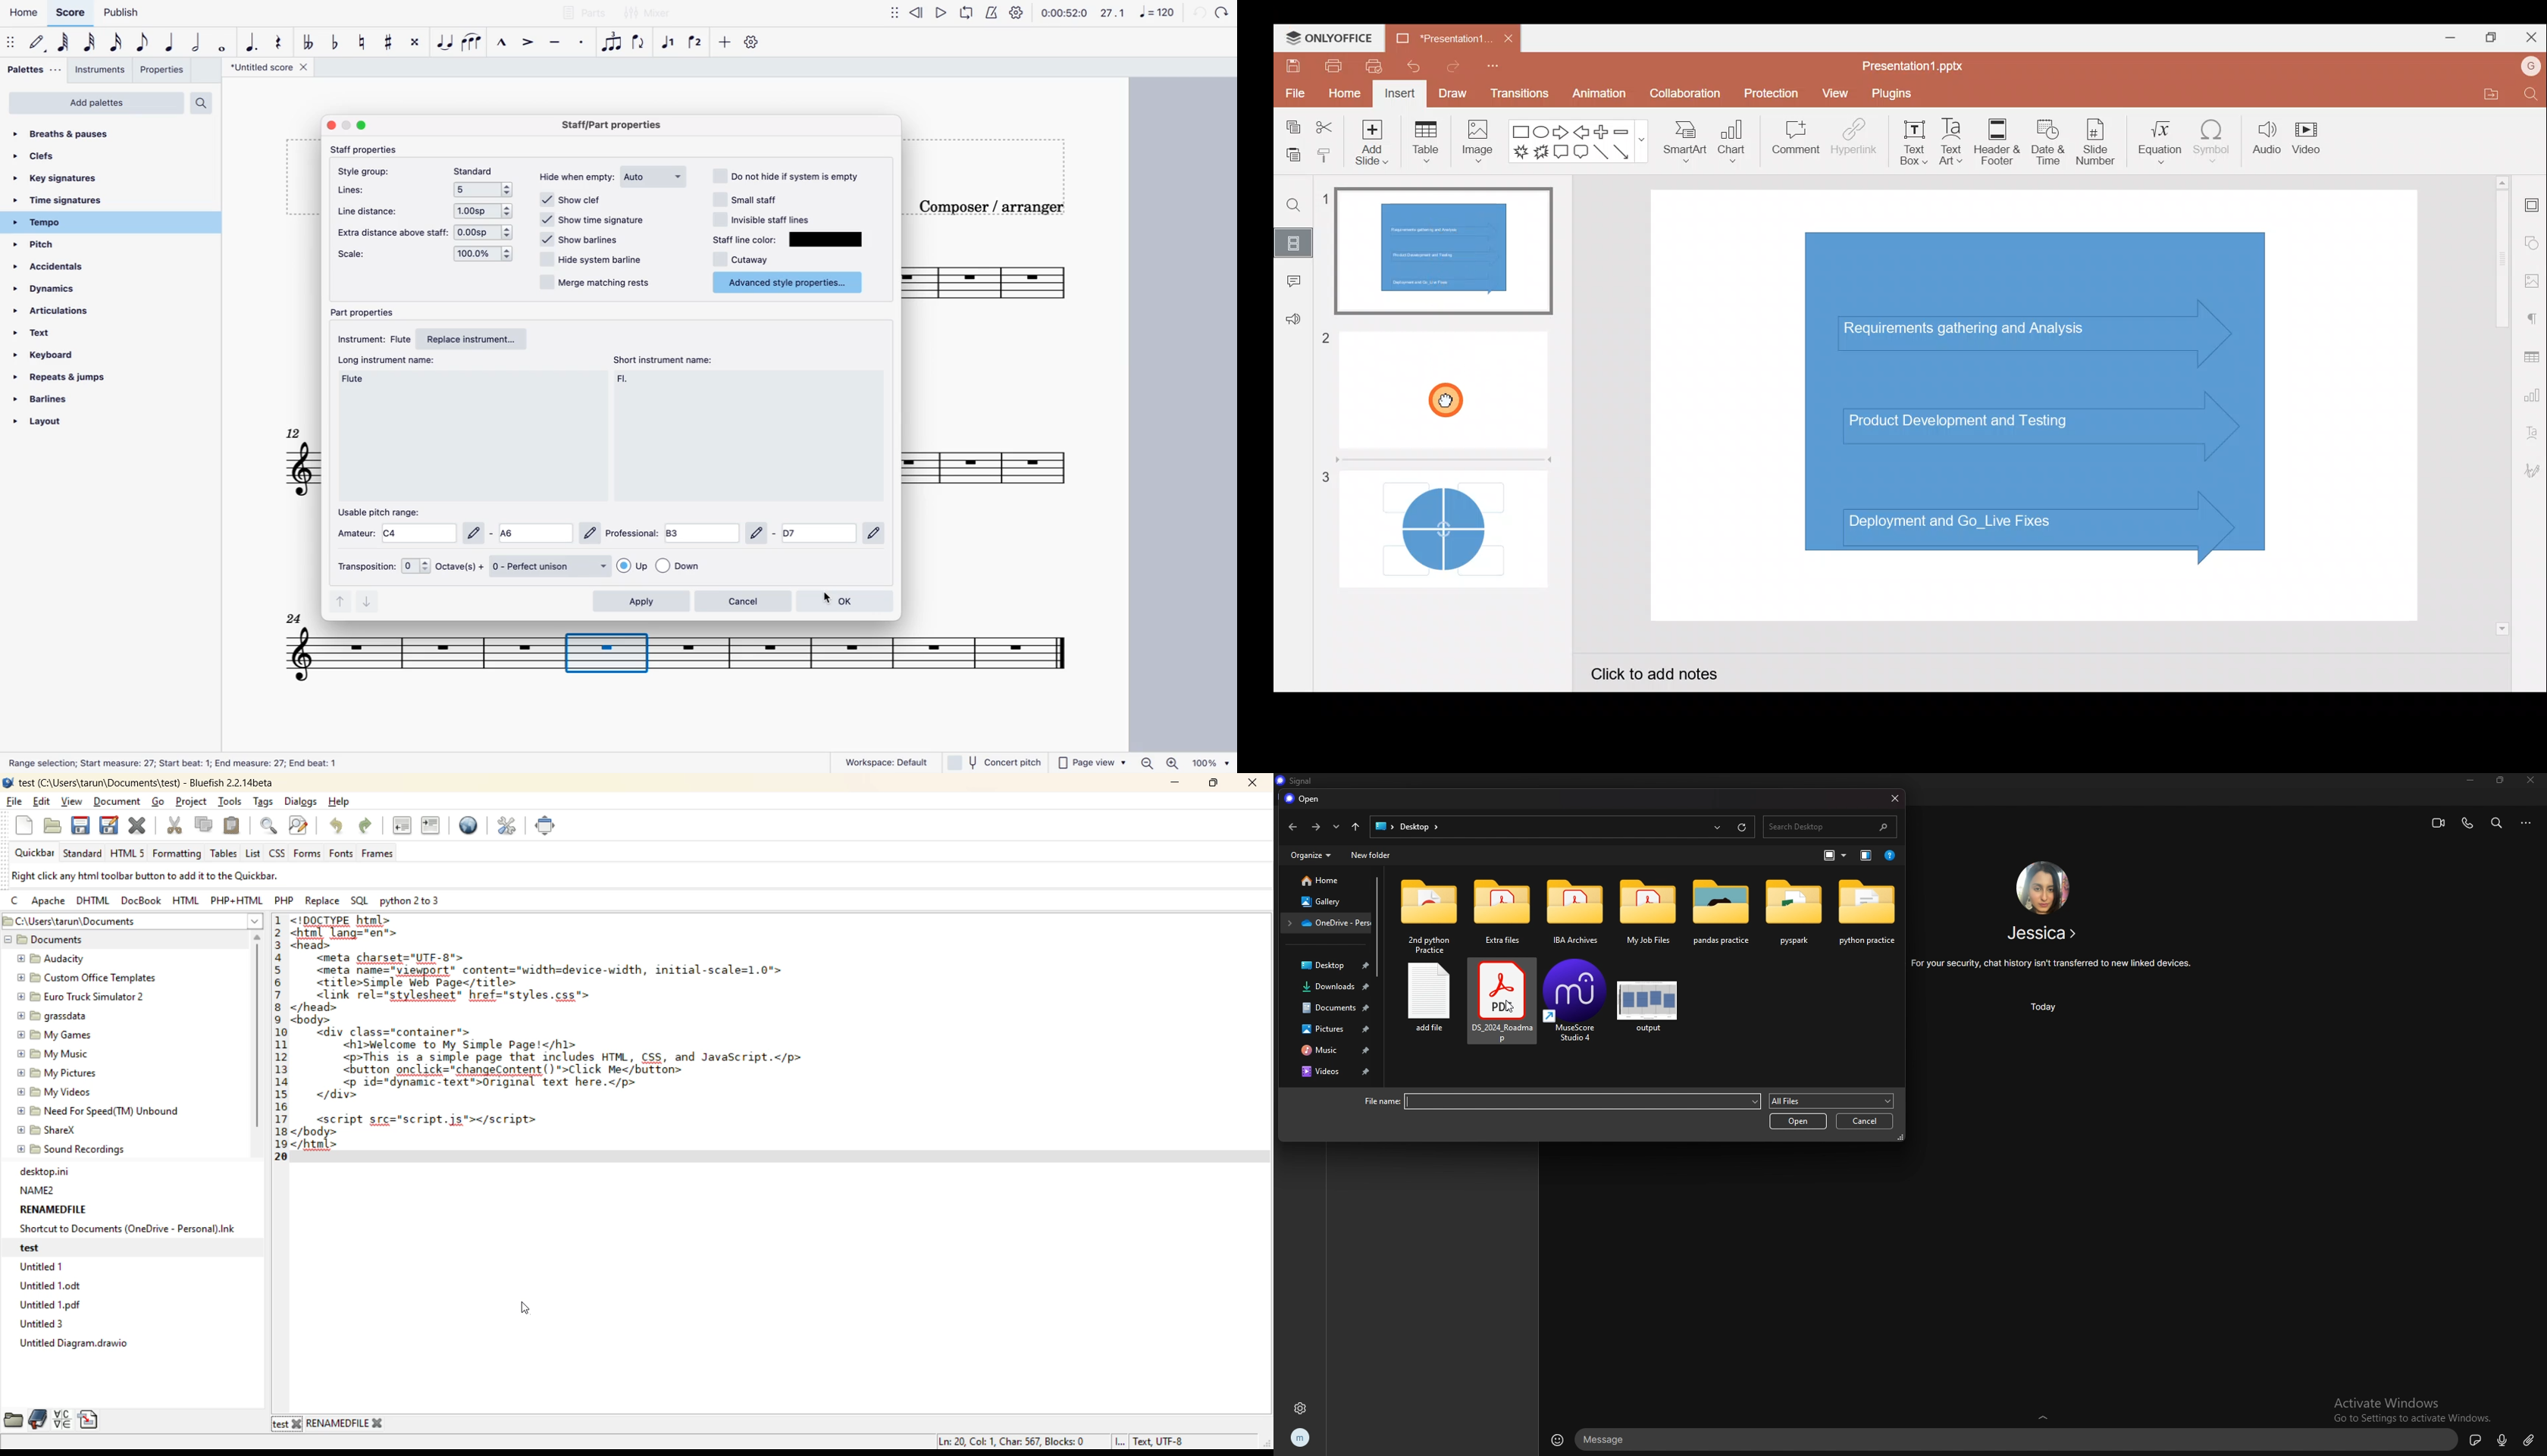  Describe the element at coordinates (129, 853) in the screenshot. I see `html 5` at that location.